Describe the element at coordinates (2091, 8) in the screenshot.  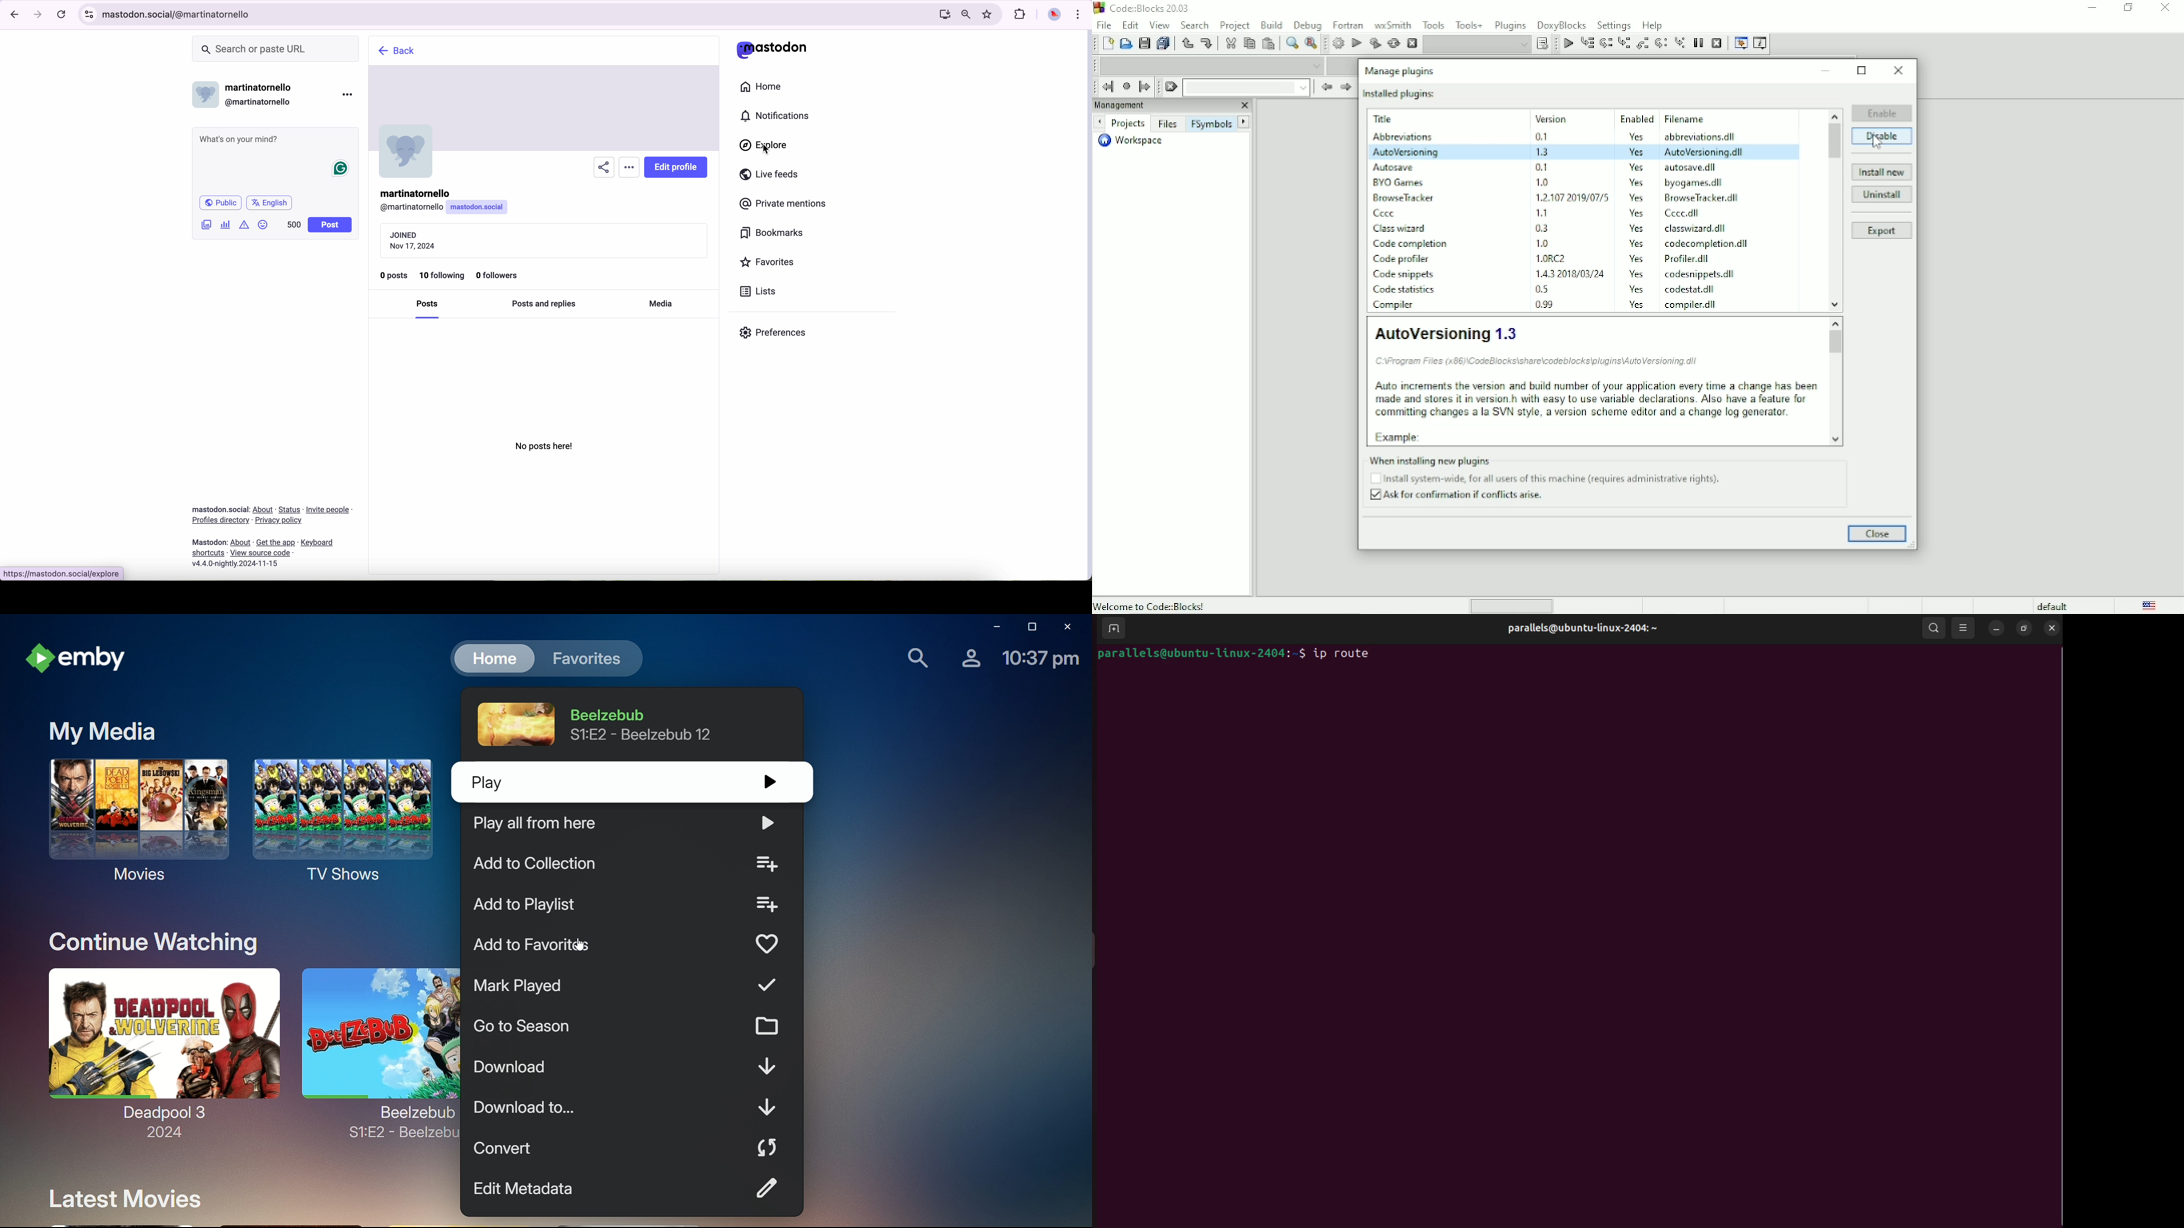
I see `Minimize` at that location.